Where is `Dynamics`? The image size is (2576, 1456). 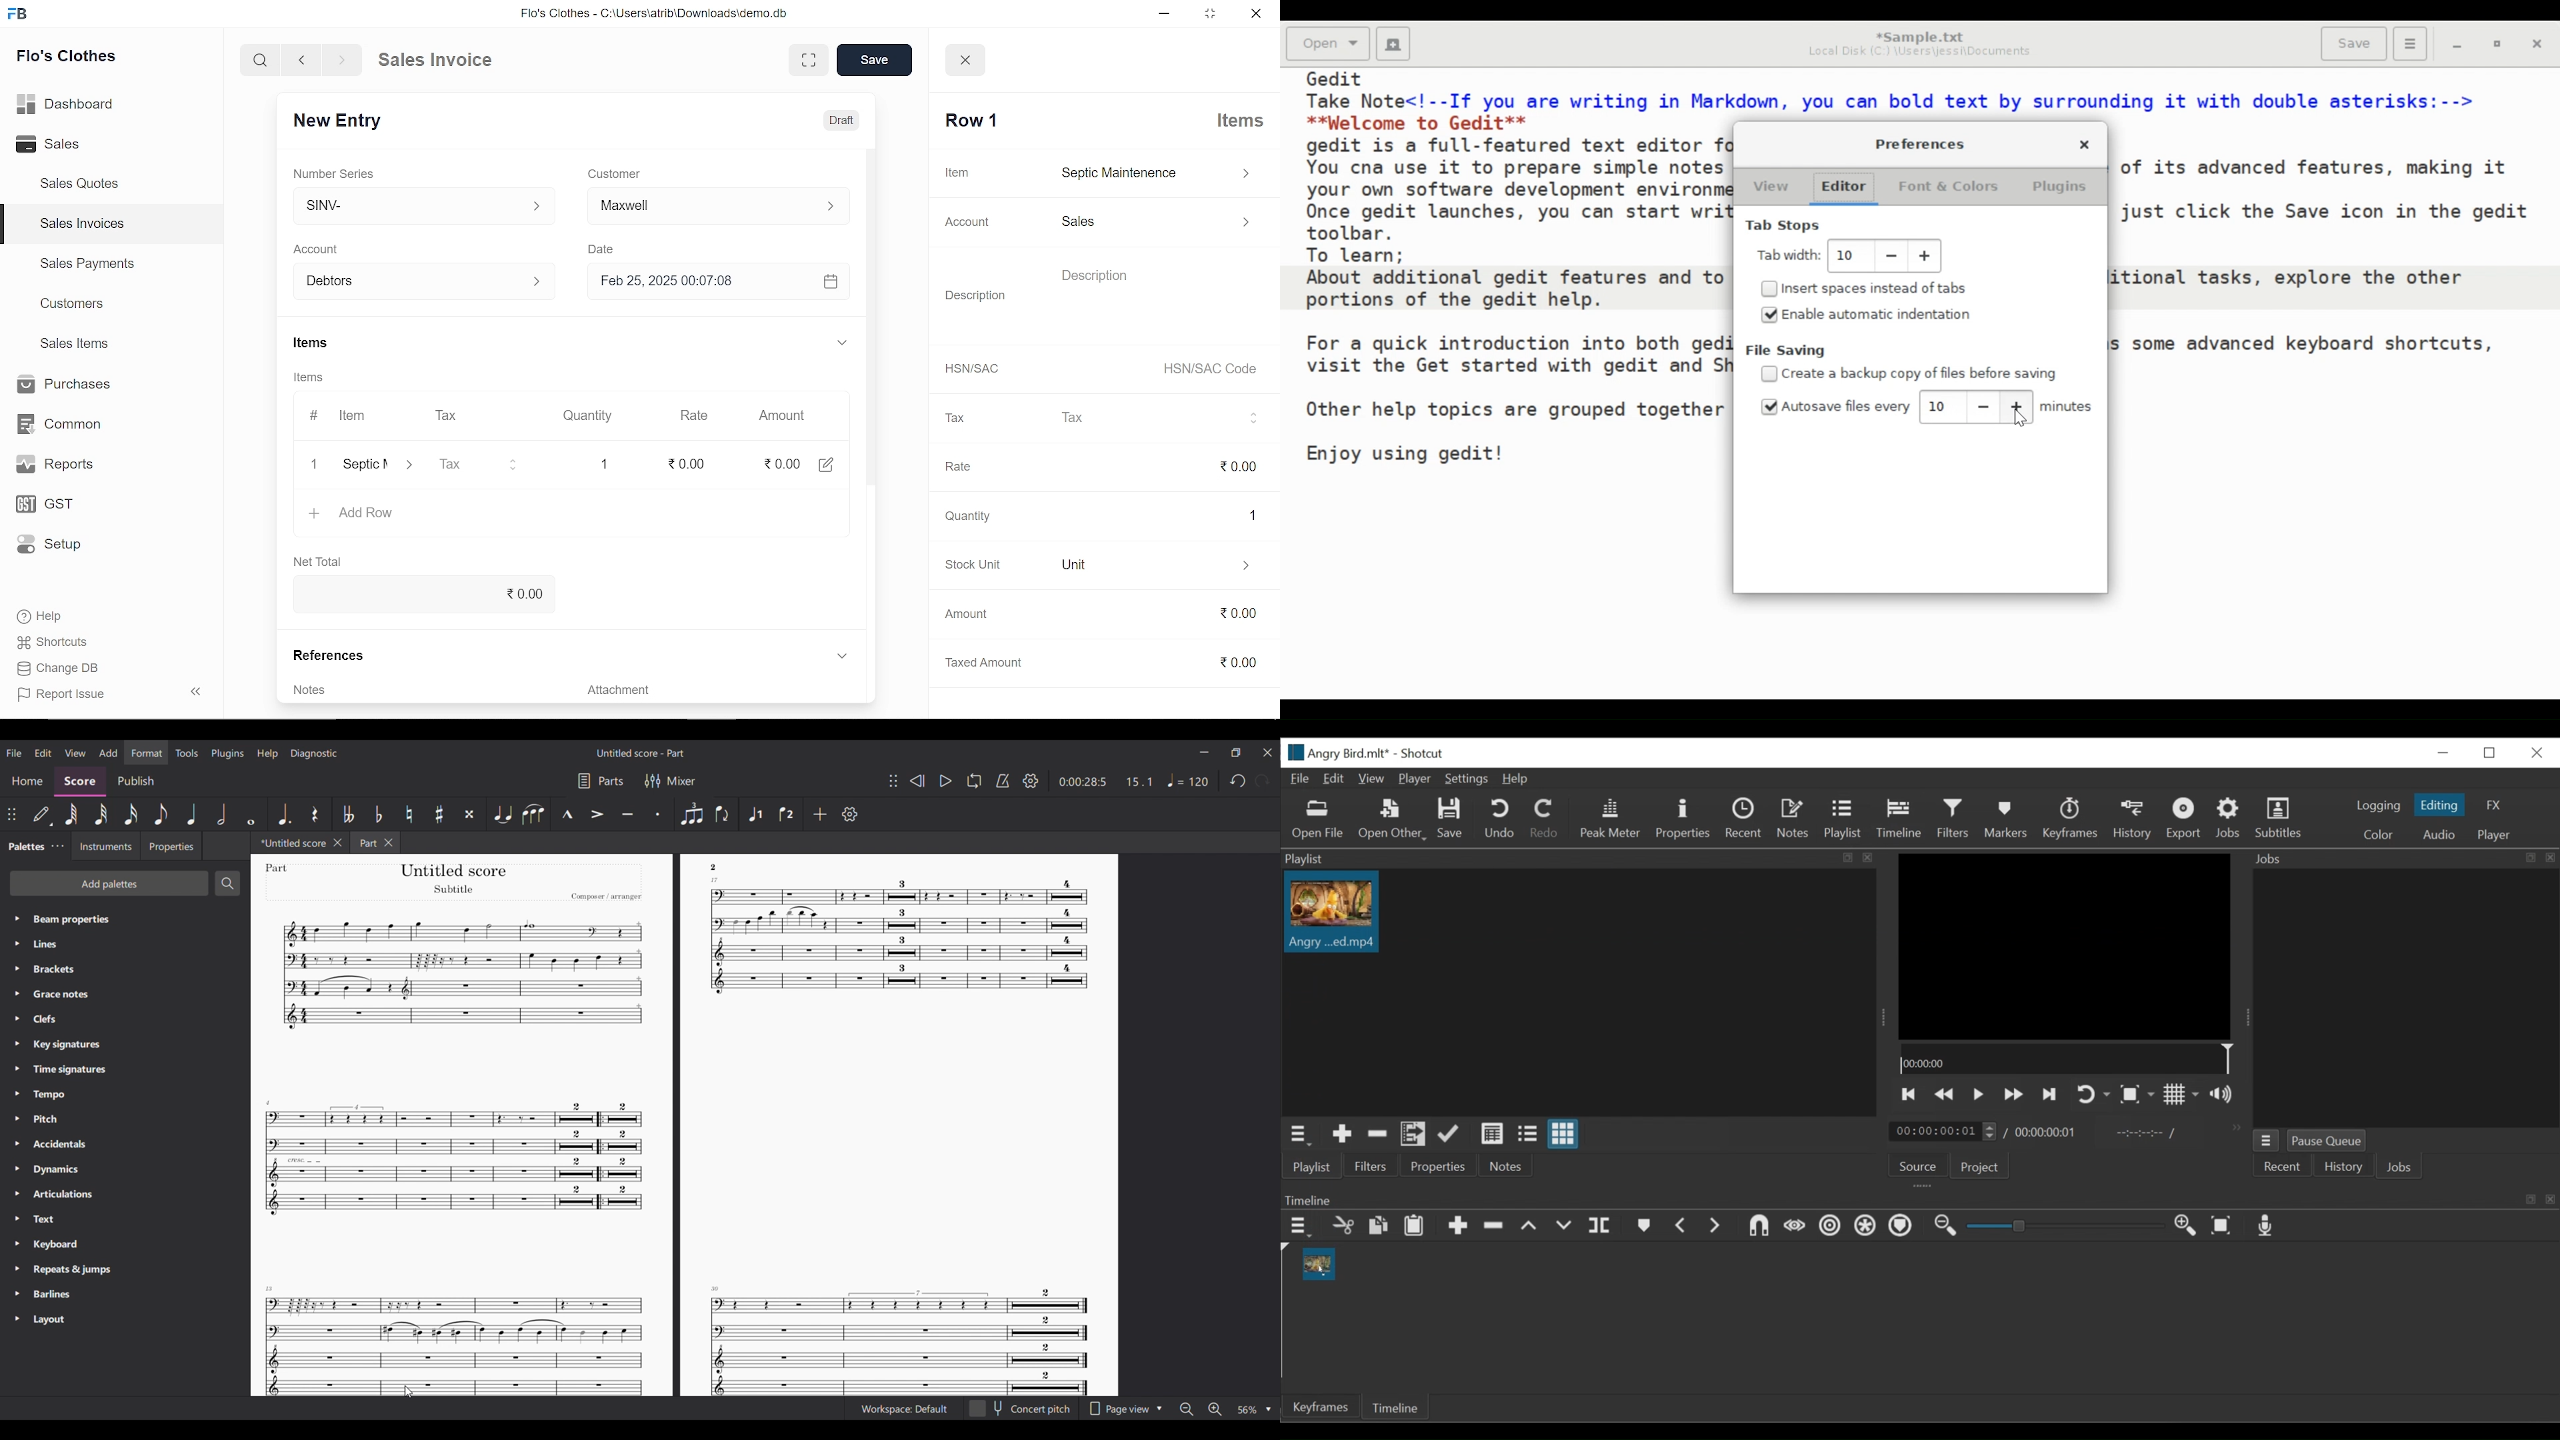
Dynamics is located at coordinates (57, 1168).